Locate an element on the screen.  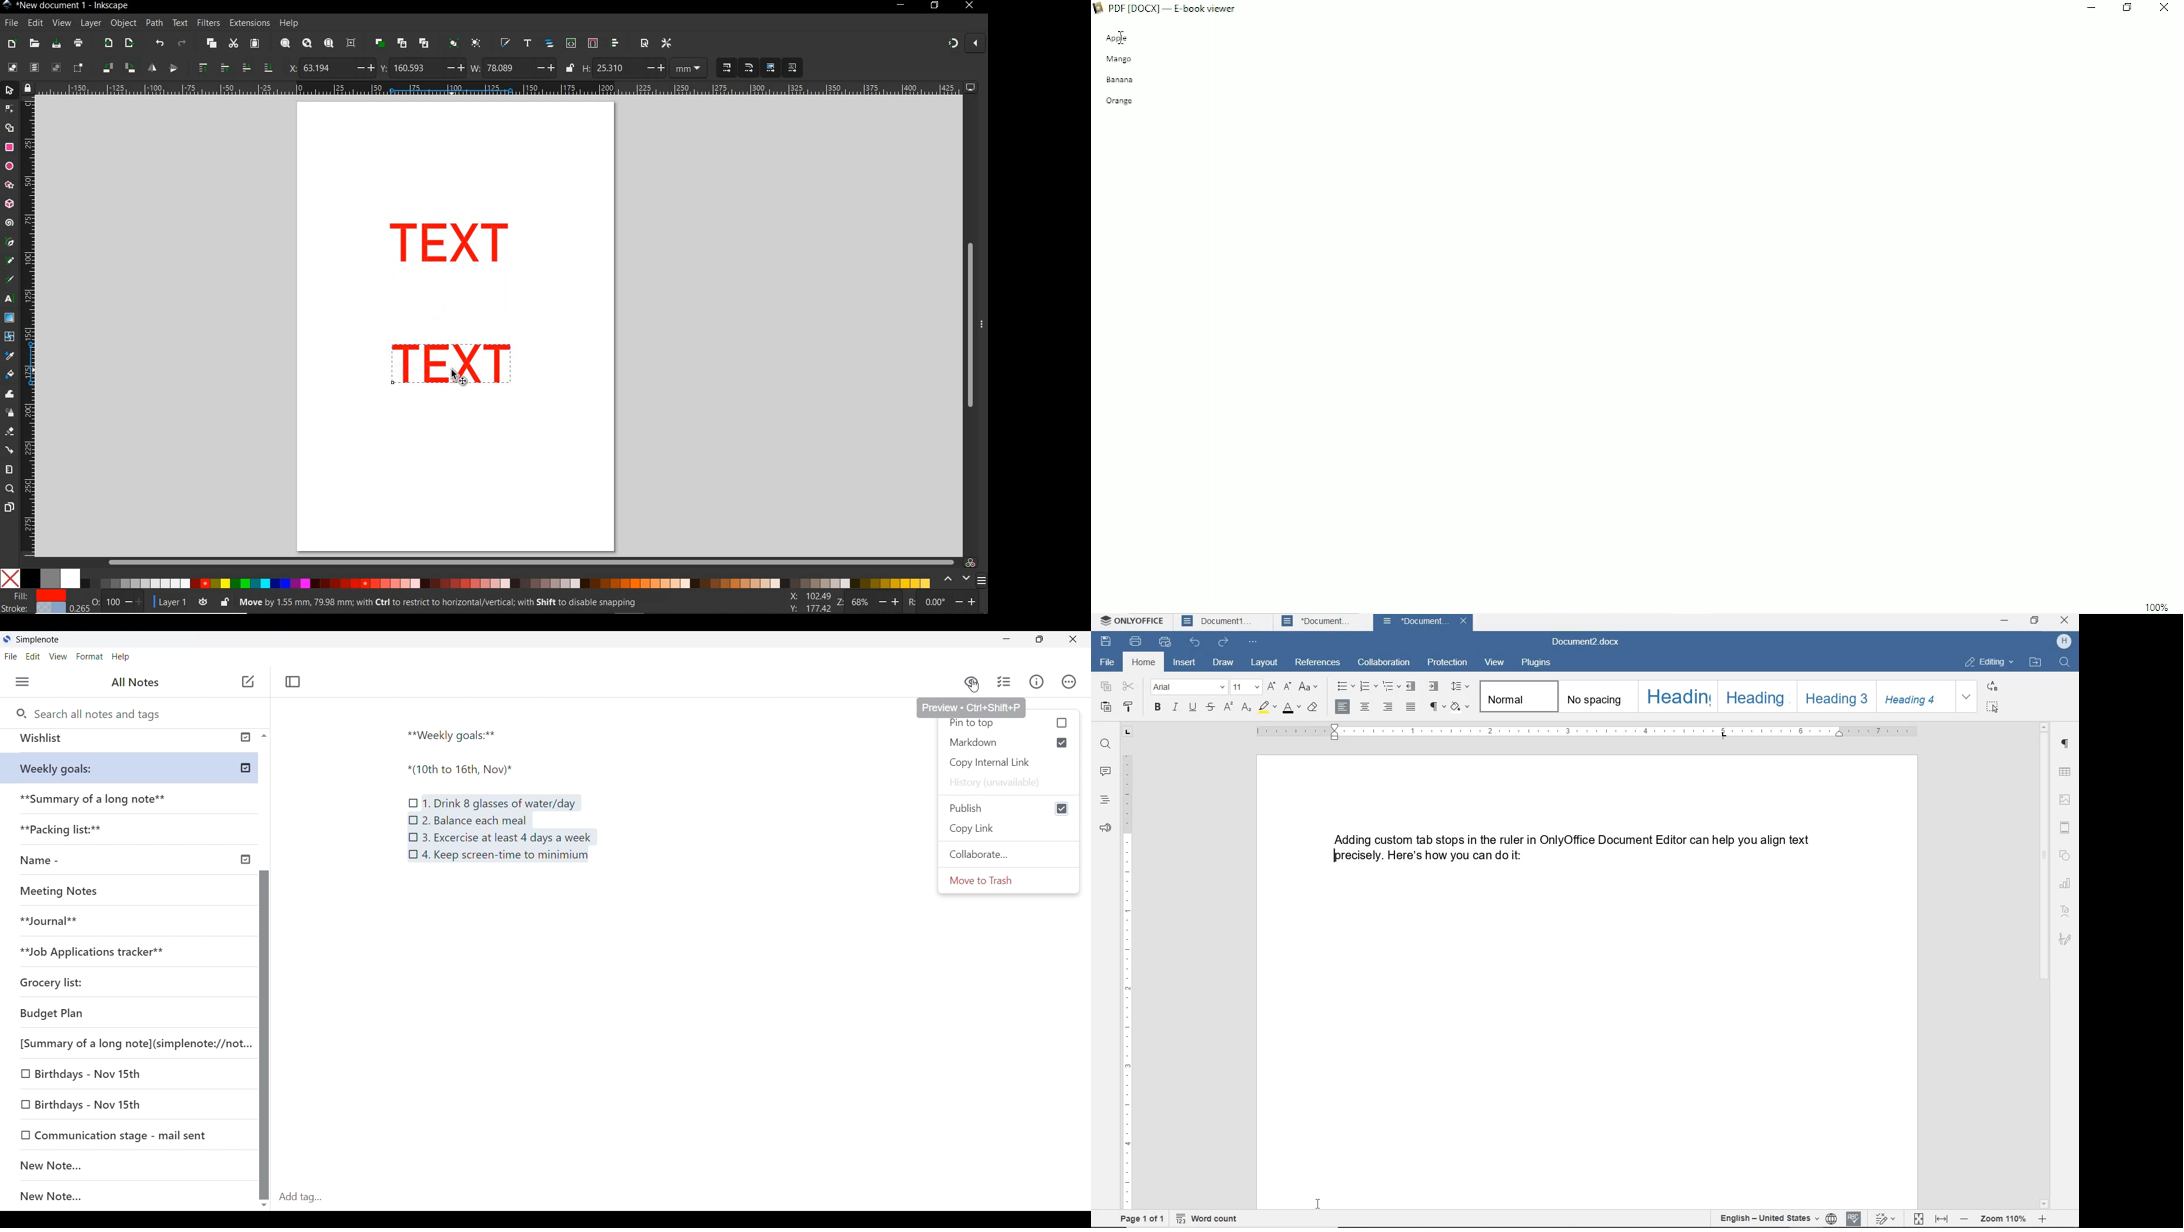
orange is located at coordinates (1122, 101).